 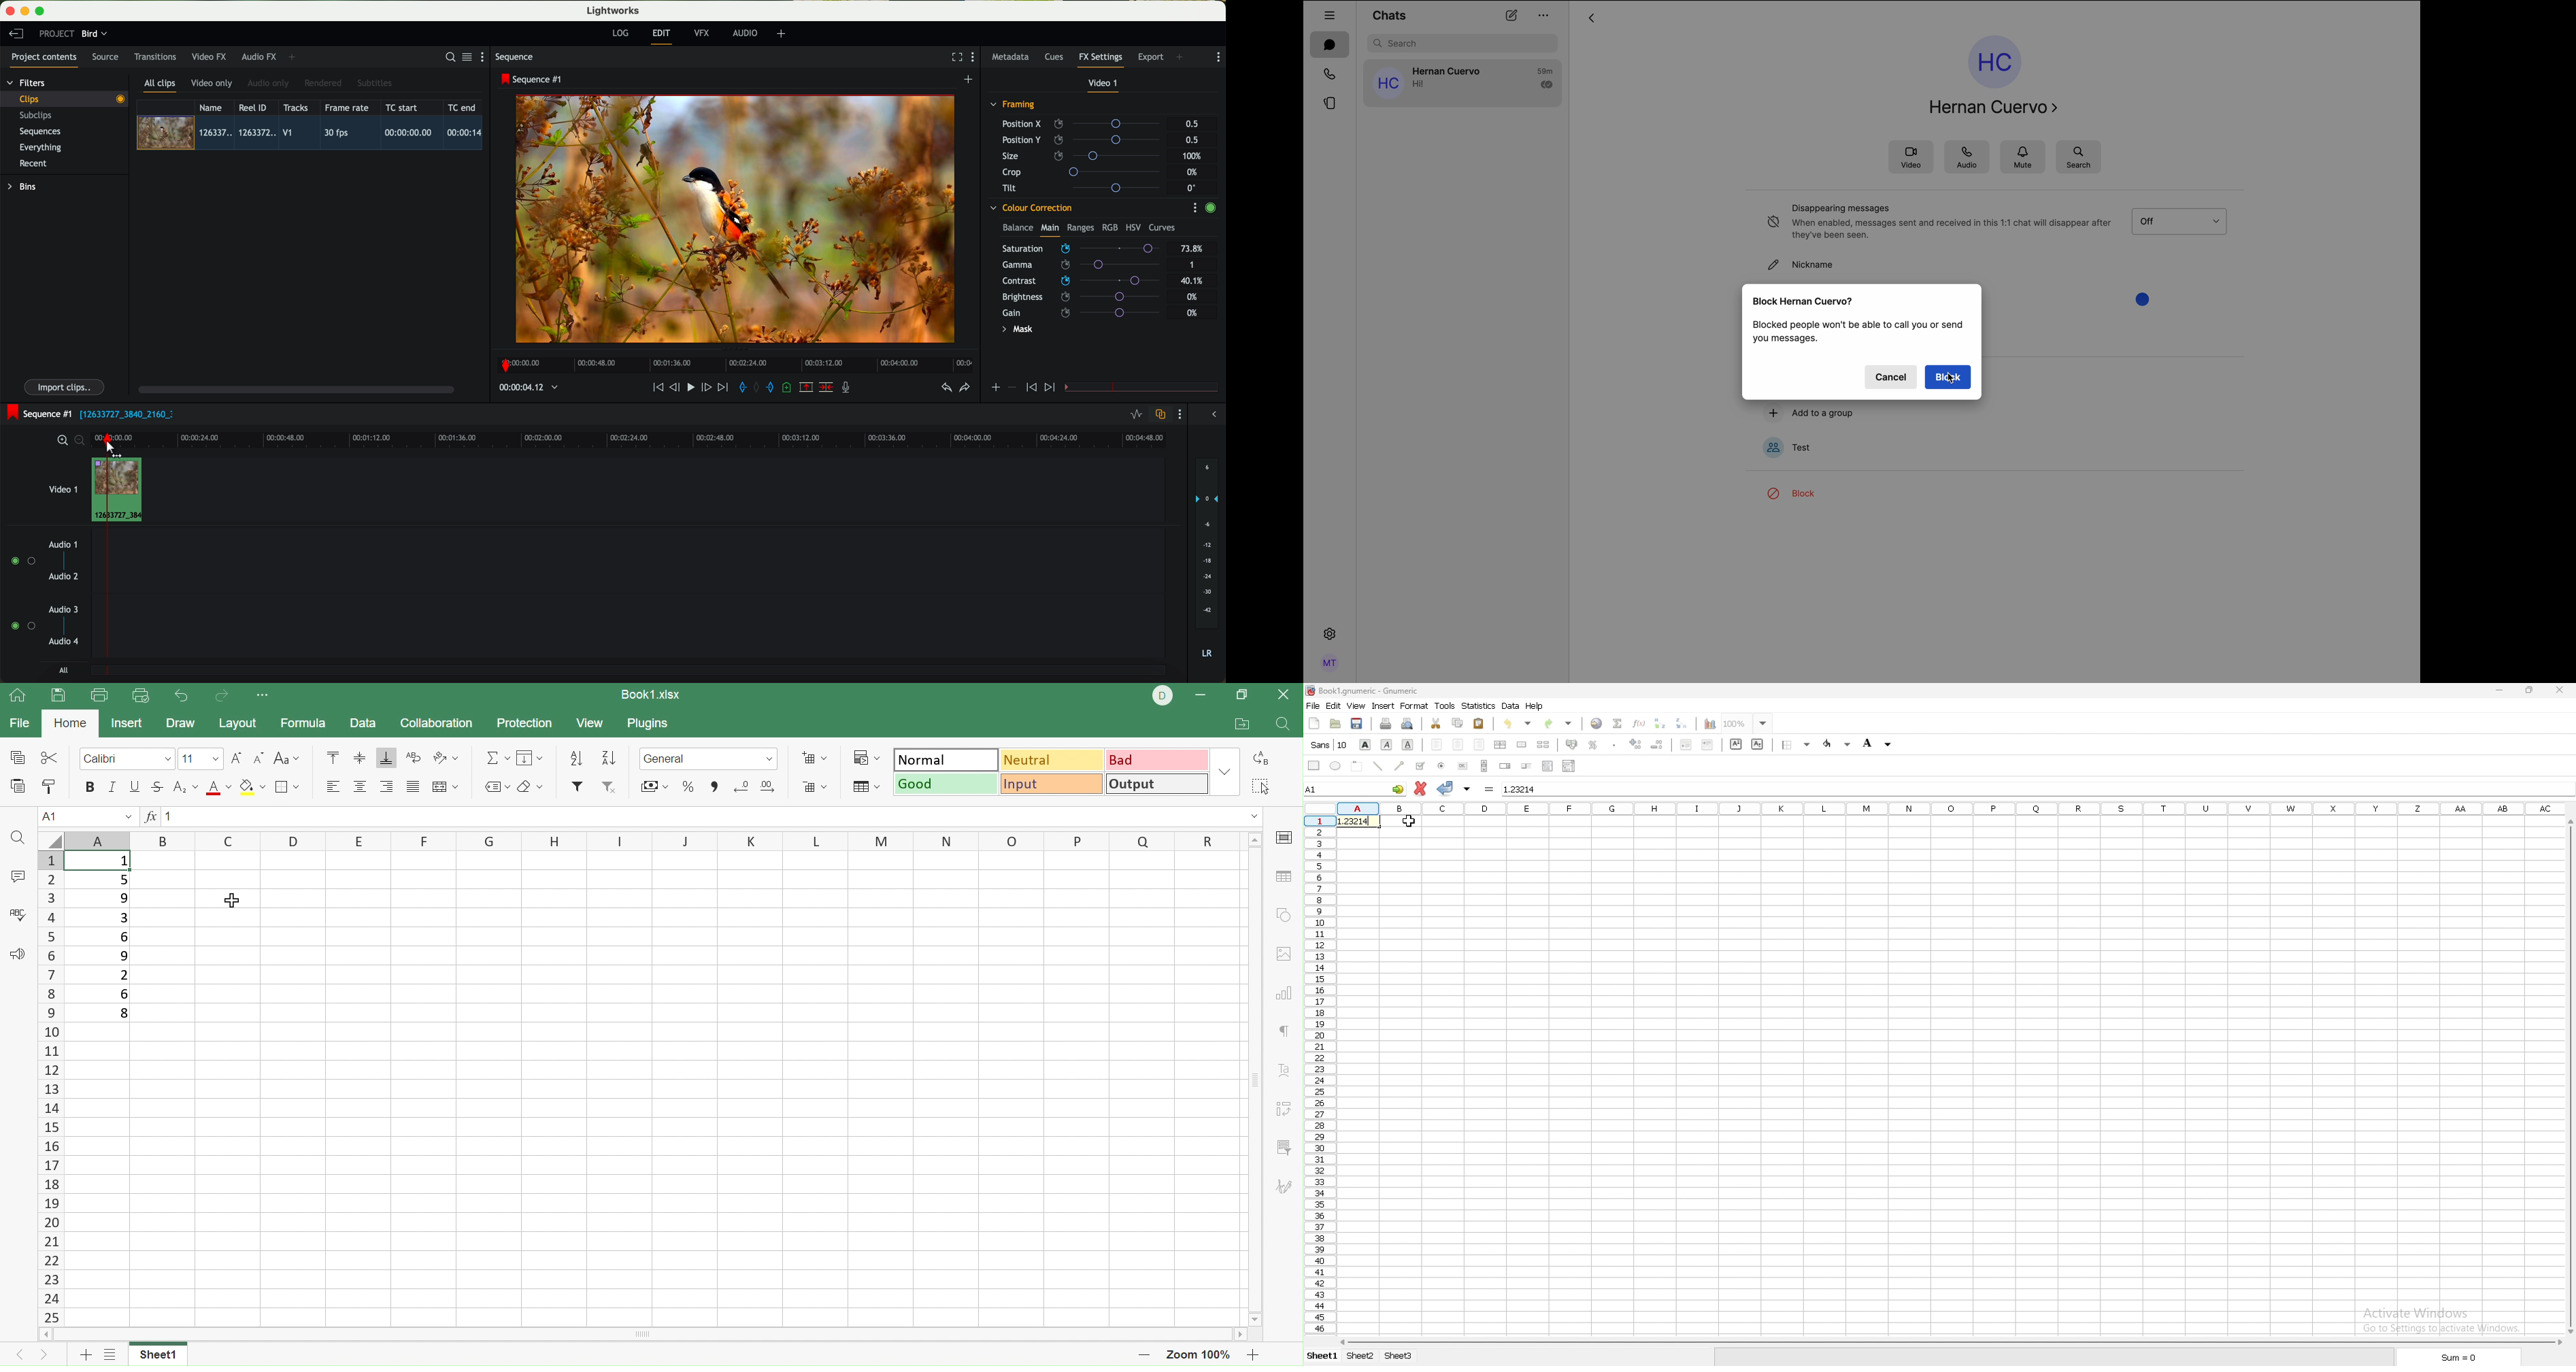 I want to click on toggle audio levels editing, so click(x=1136, y=416).